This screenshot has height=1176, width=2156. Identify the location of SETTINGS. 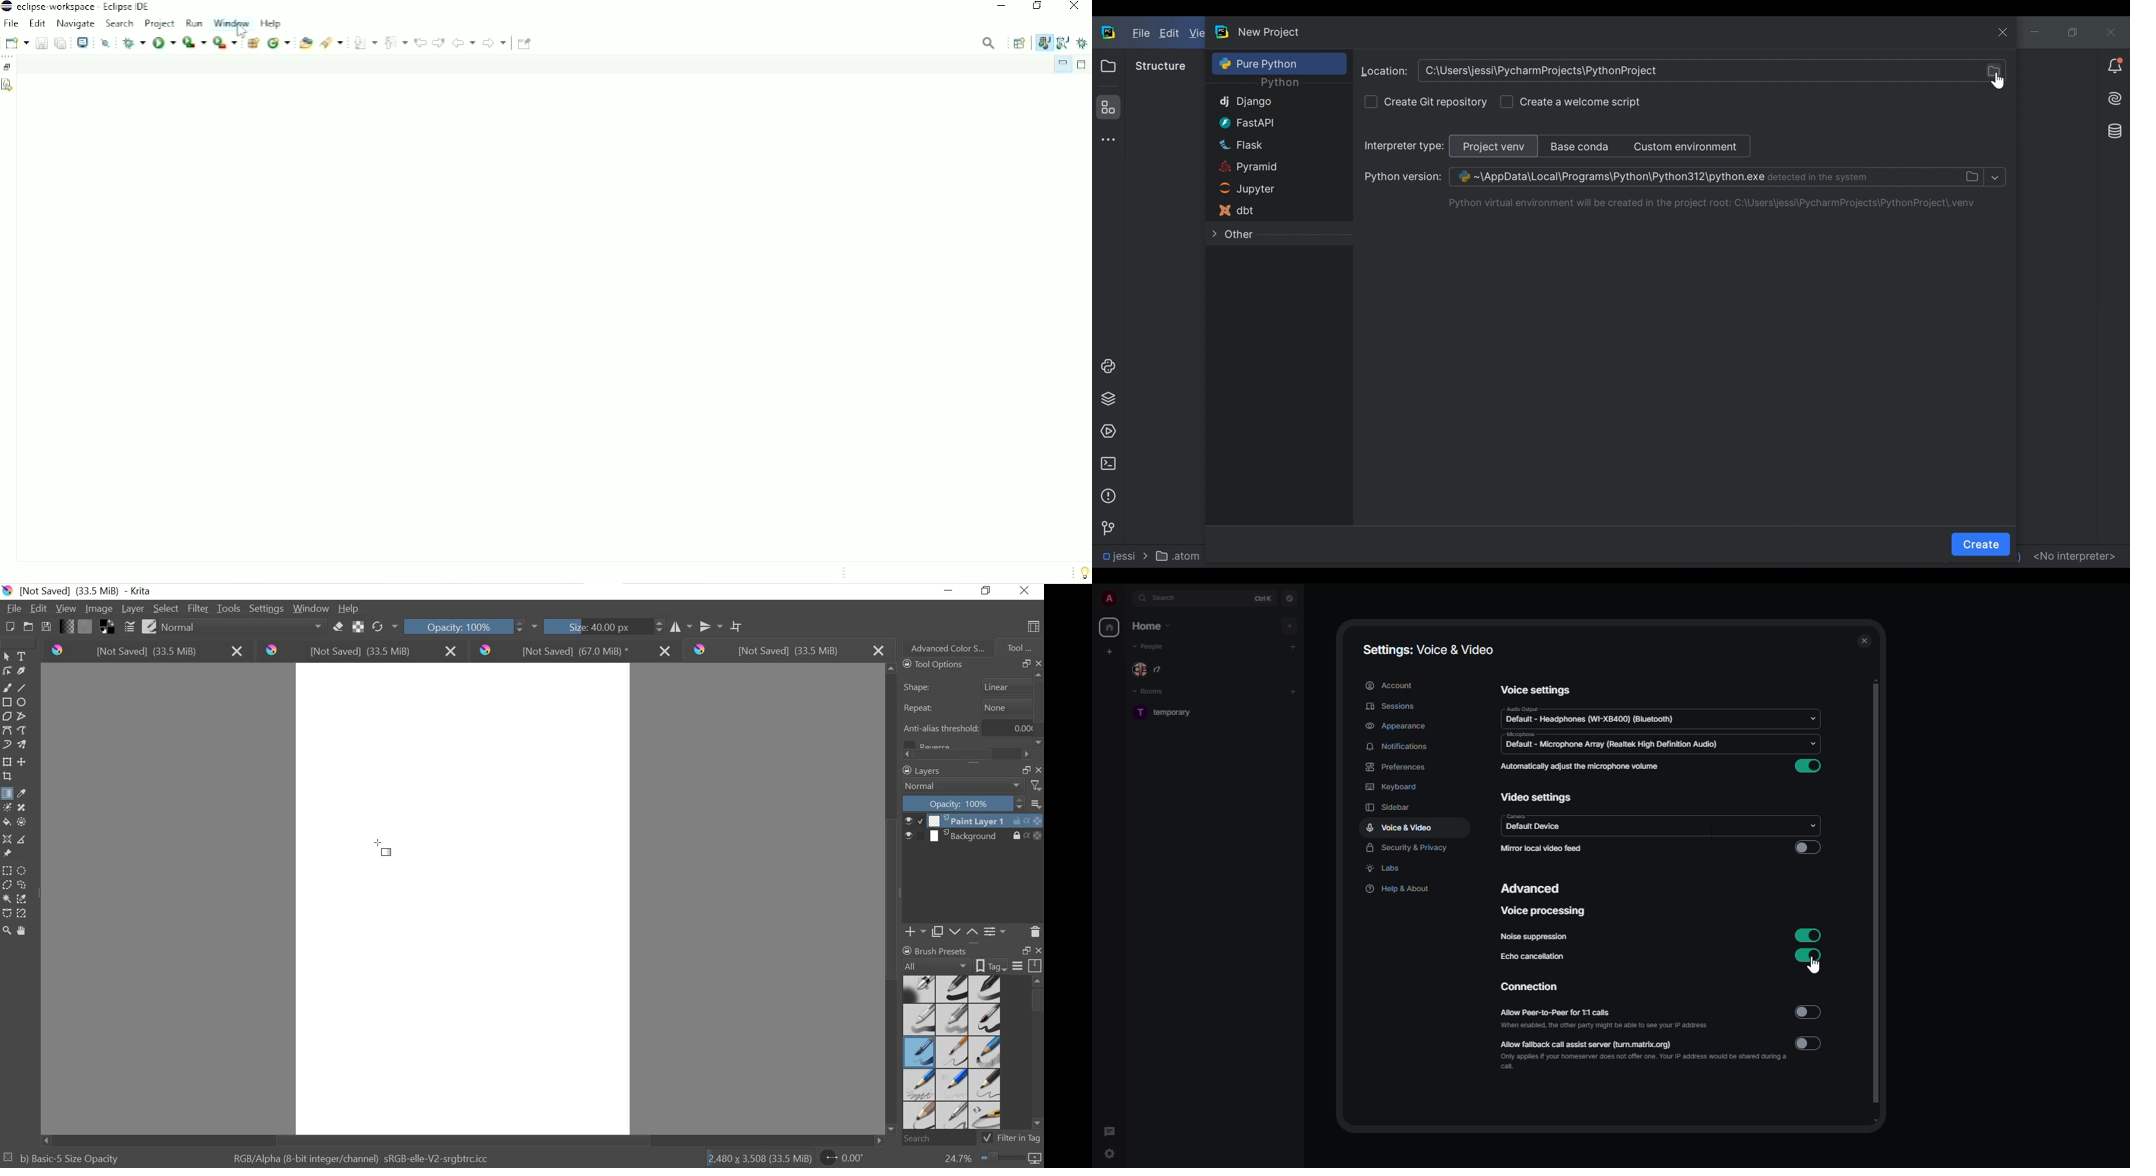
(266, 608).